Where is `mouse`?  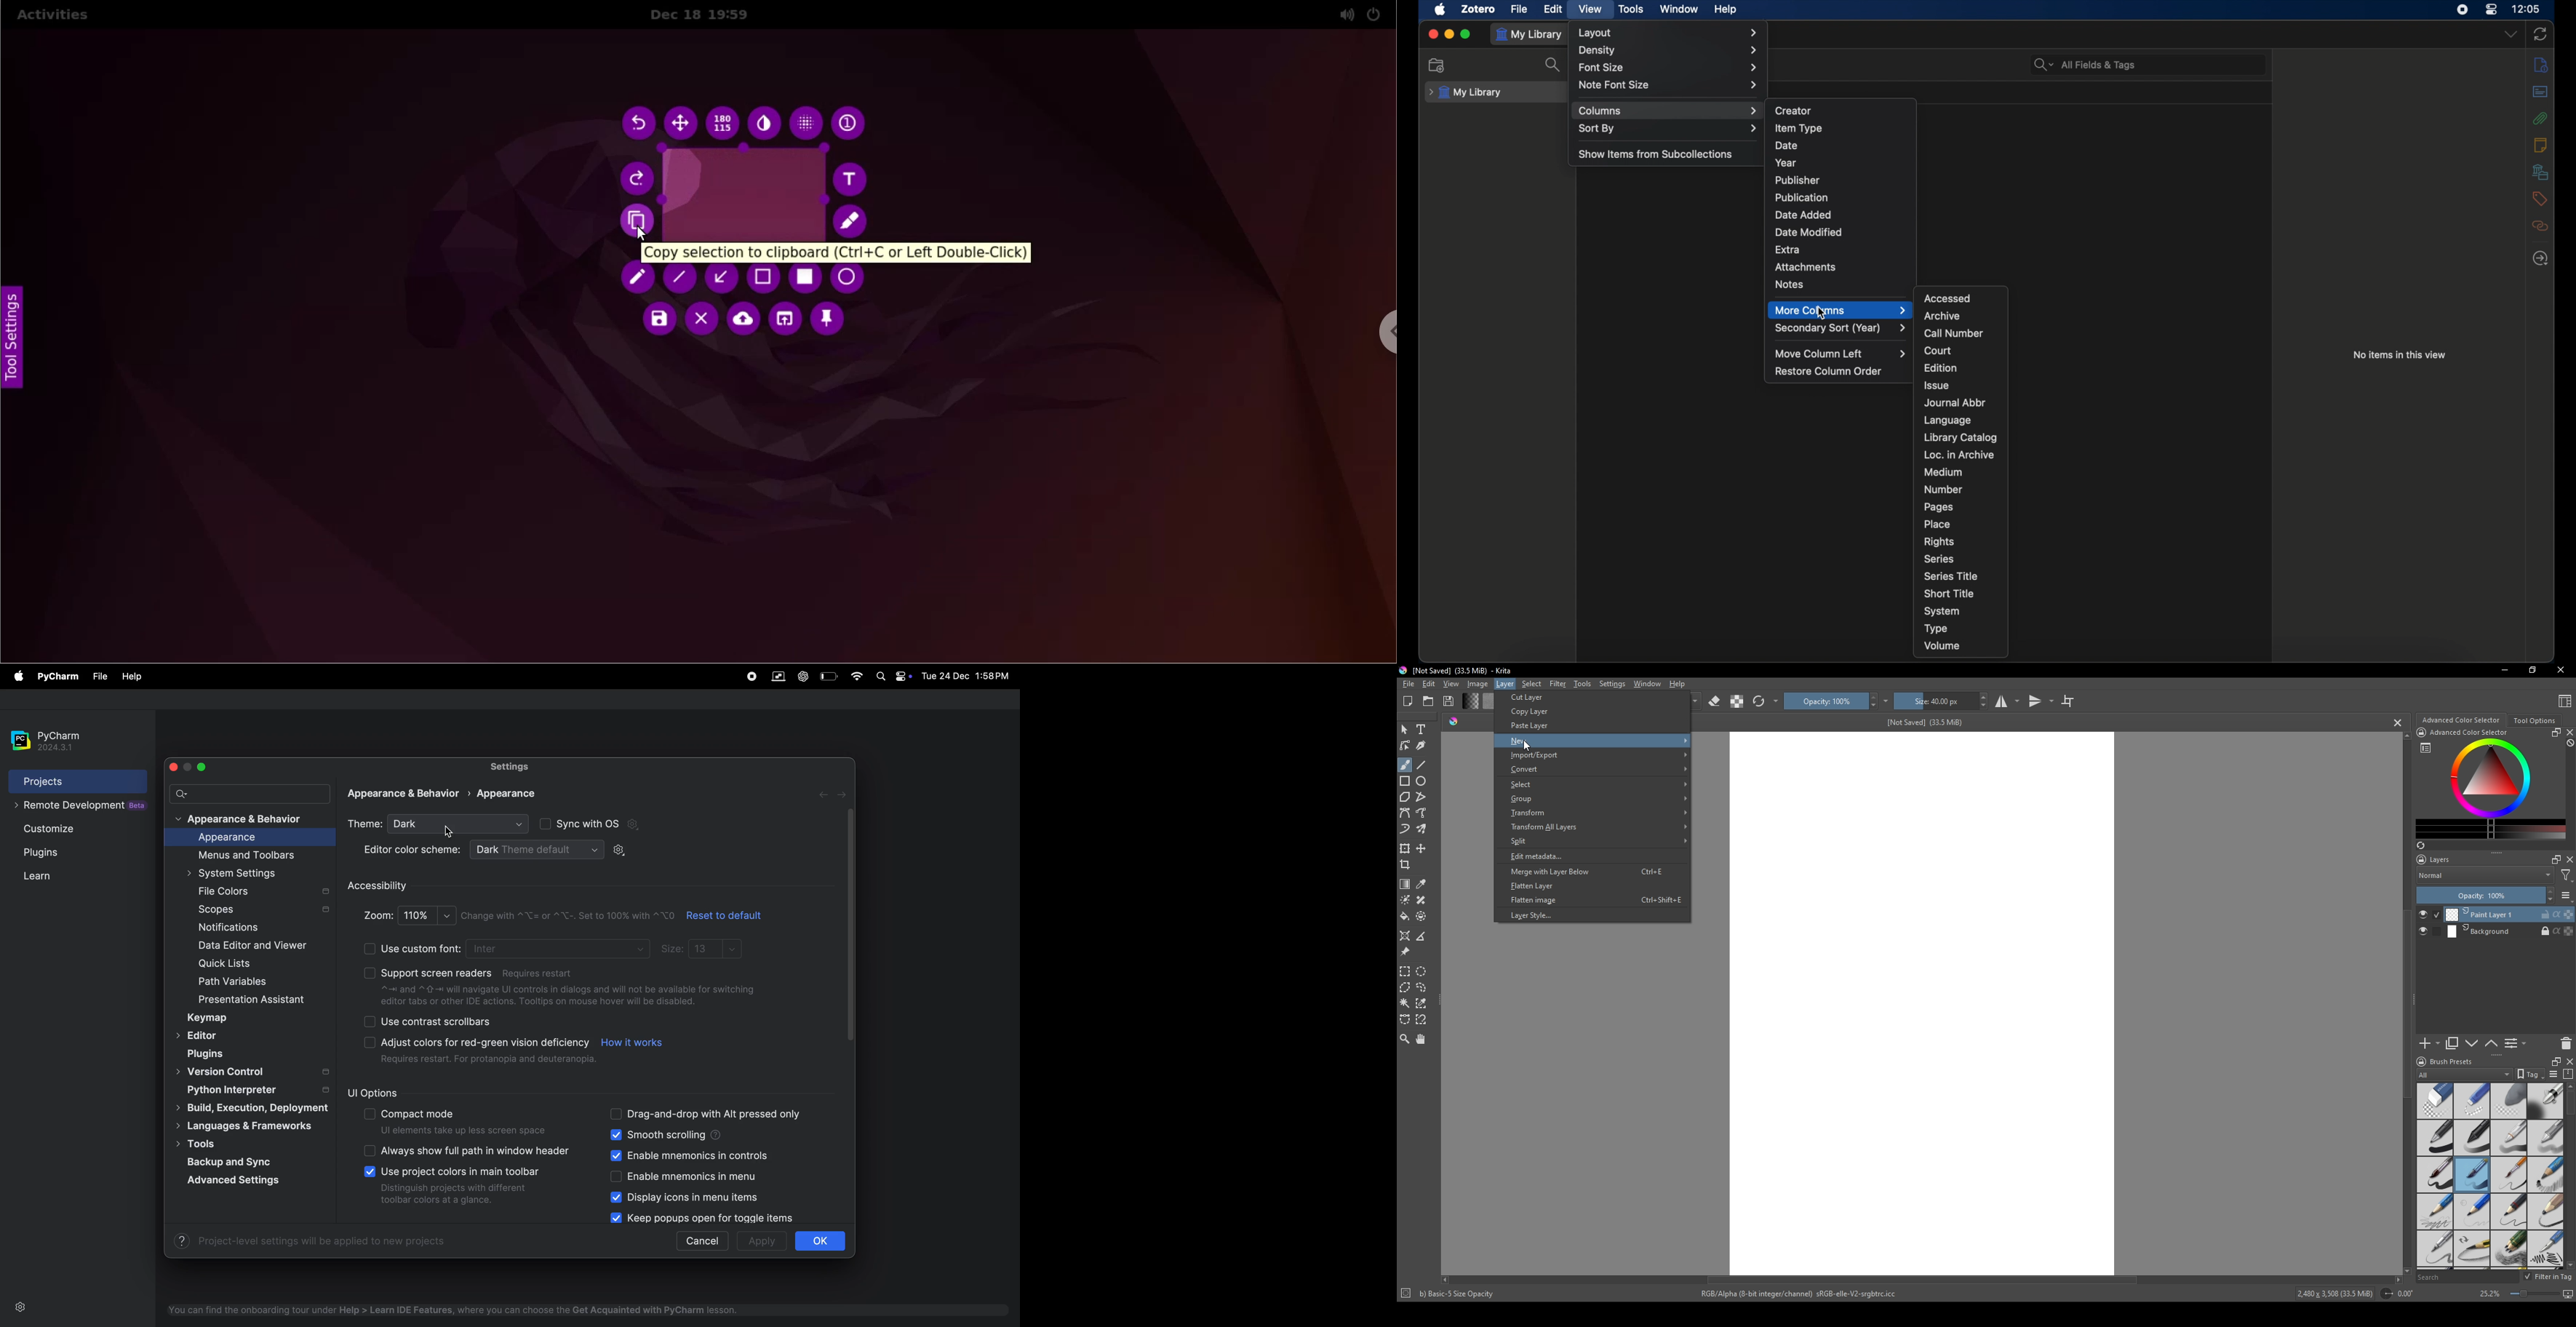
mouse is located at coordinates (1404, 730).